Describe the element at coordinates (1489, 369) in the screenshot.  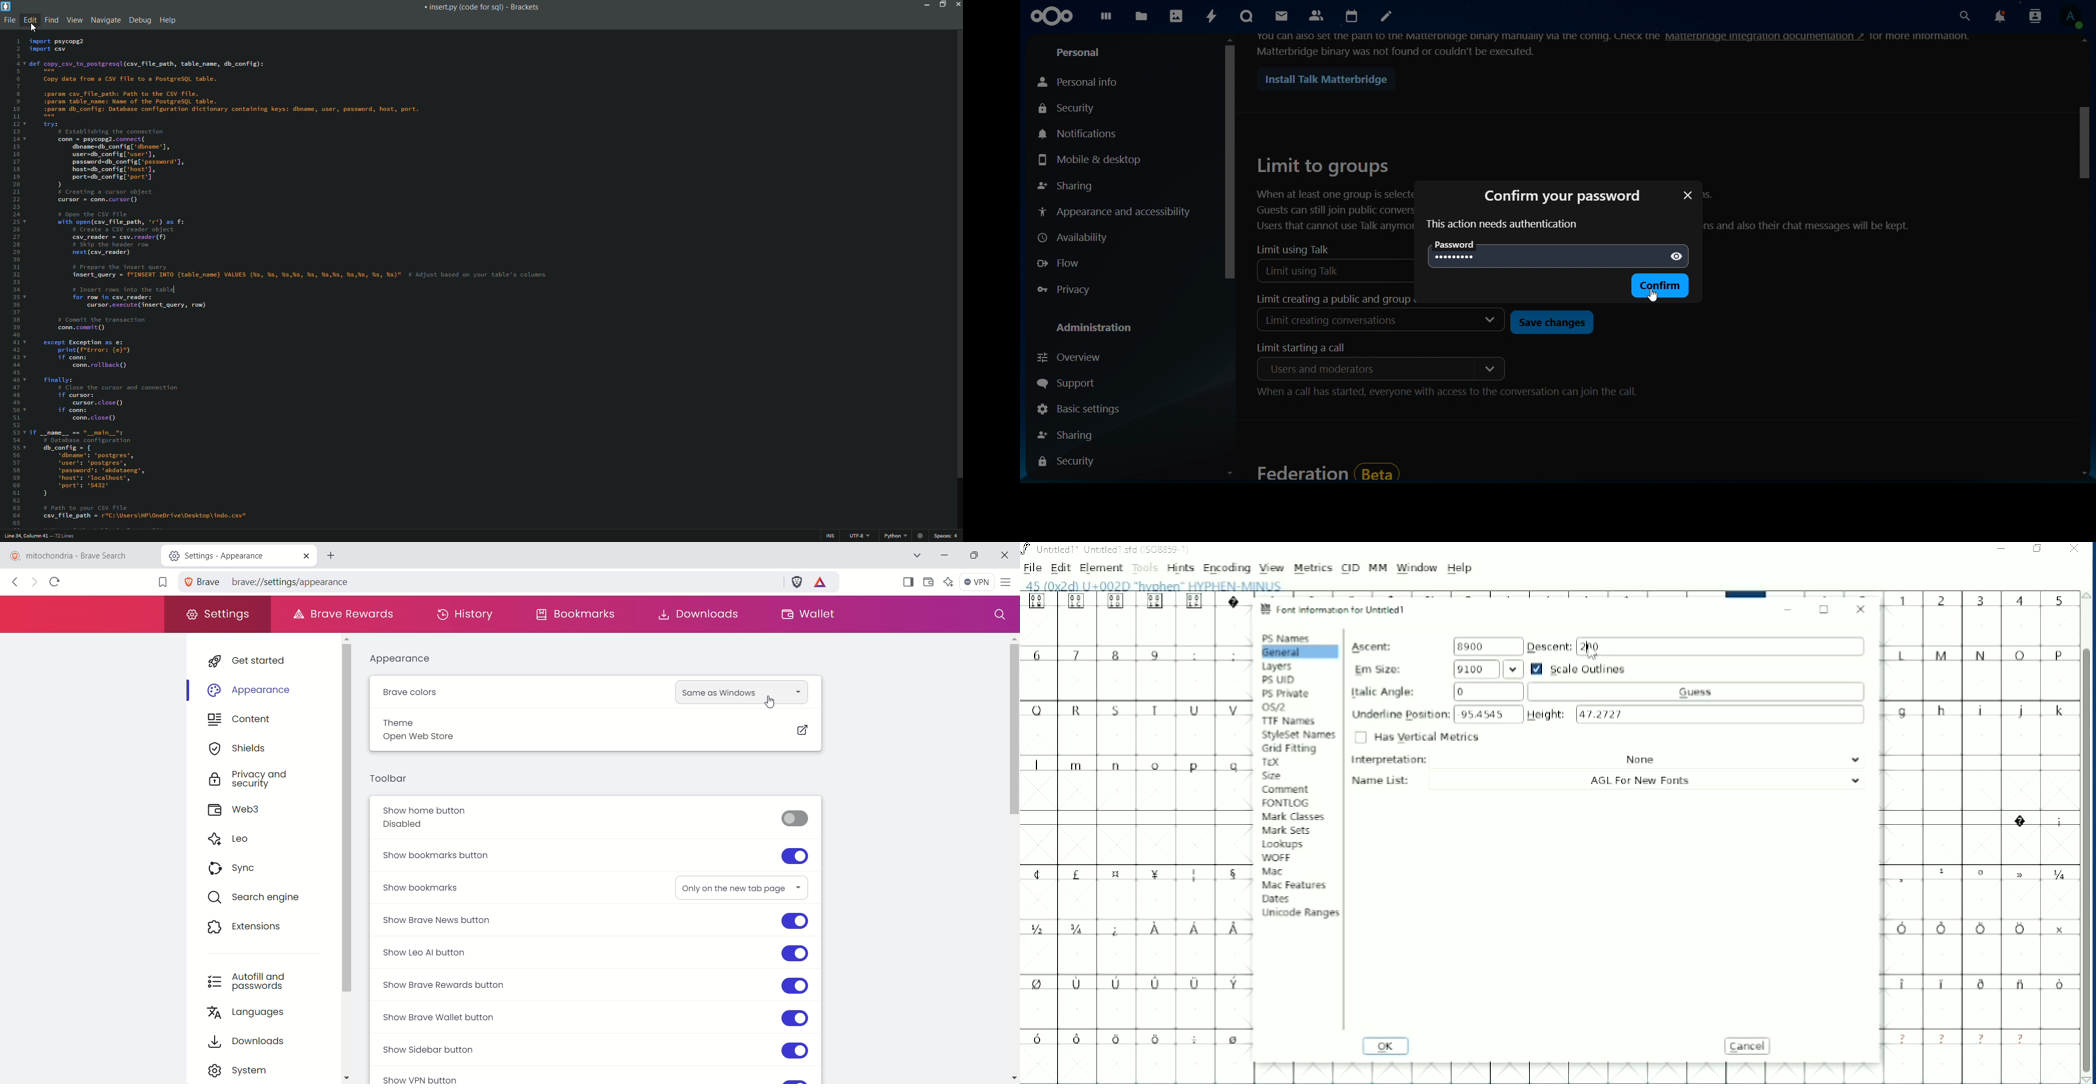
I see `dropdown` at that location.